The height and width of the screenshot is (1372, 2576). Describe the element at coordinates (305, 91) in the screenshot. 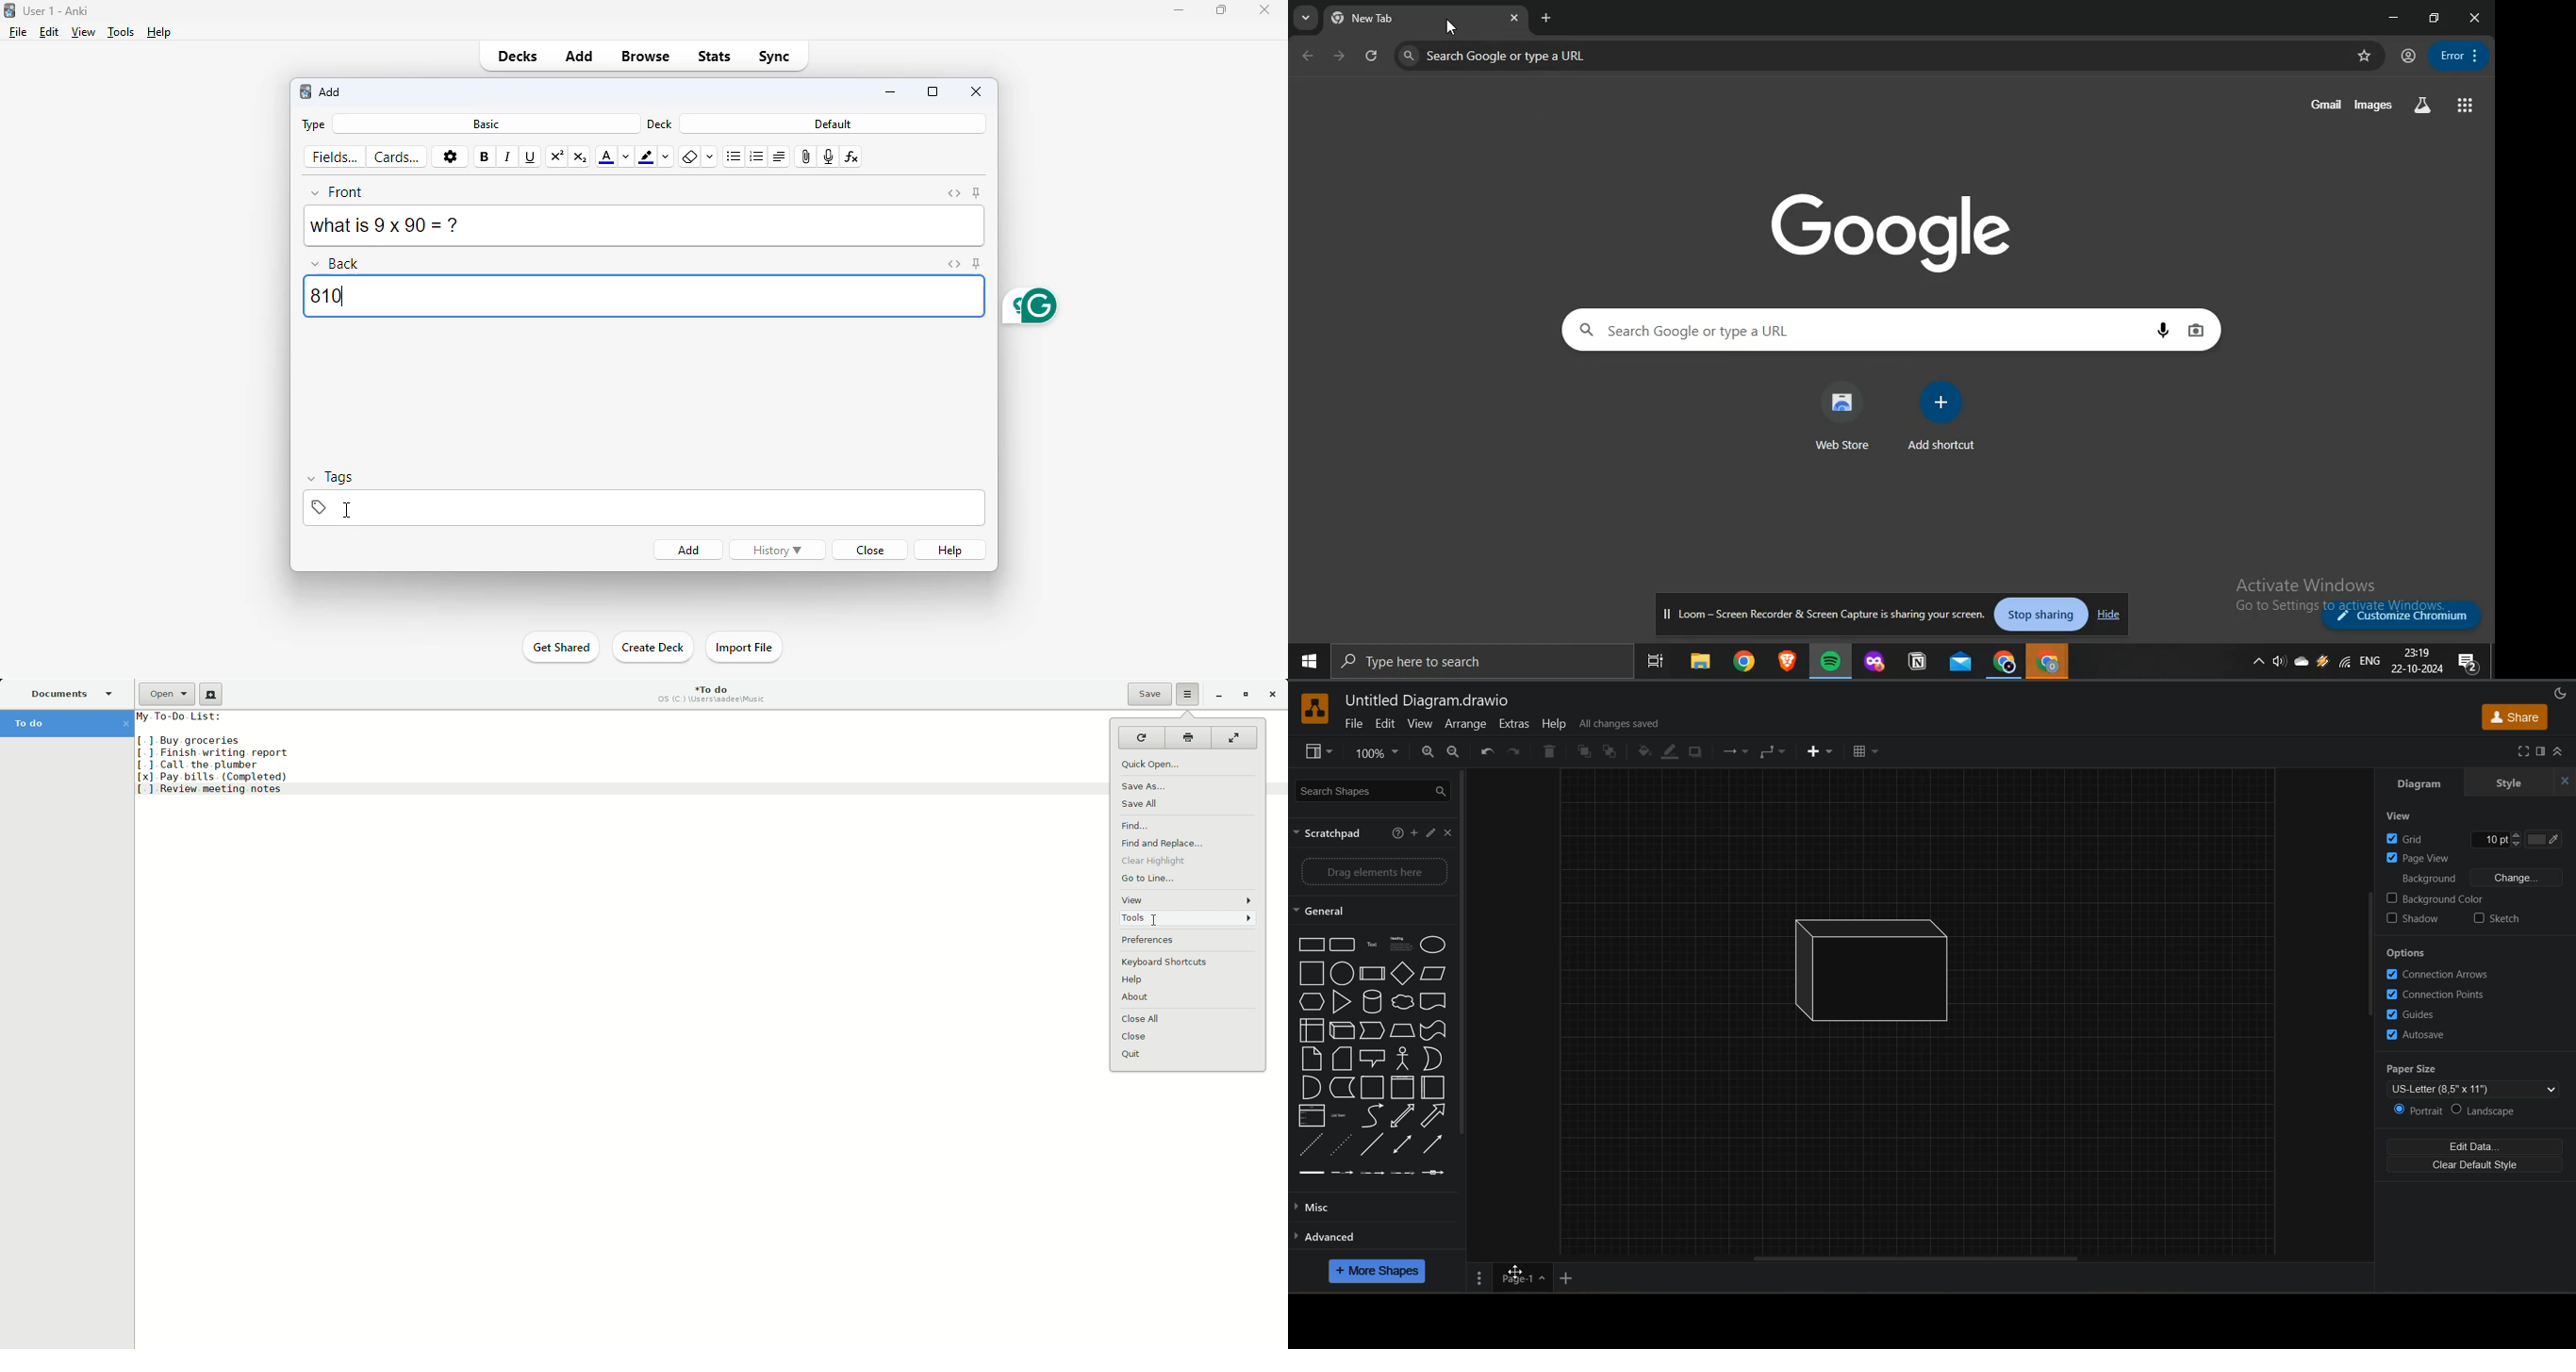

I see `logo` at that location.